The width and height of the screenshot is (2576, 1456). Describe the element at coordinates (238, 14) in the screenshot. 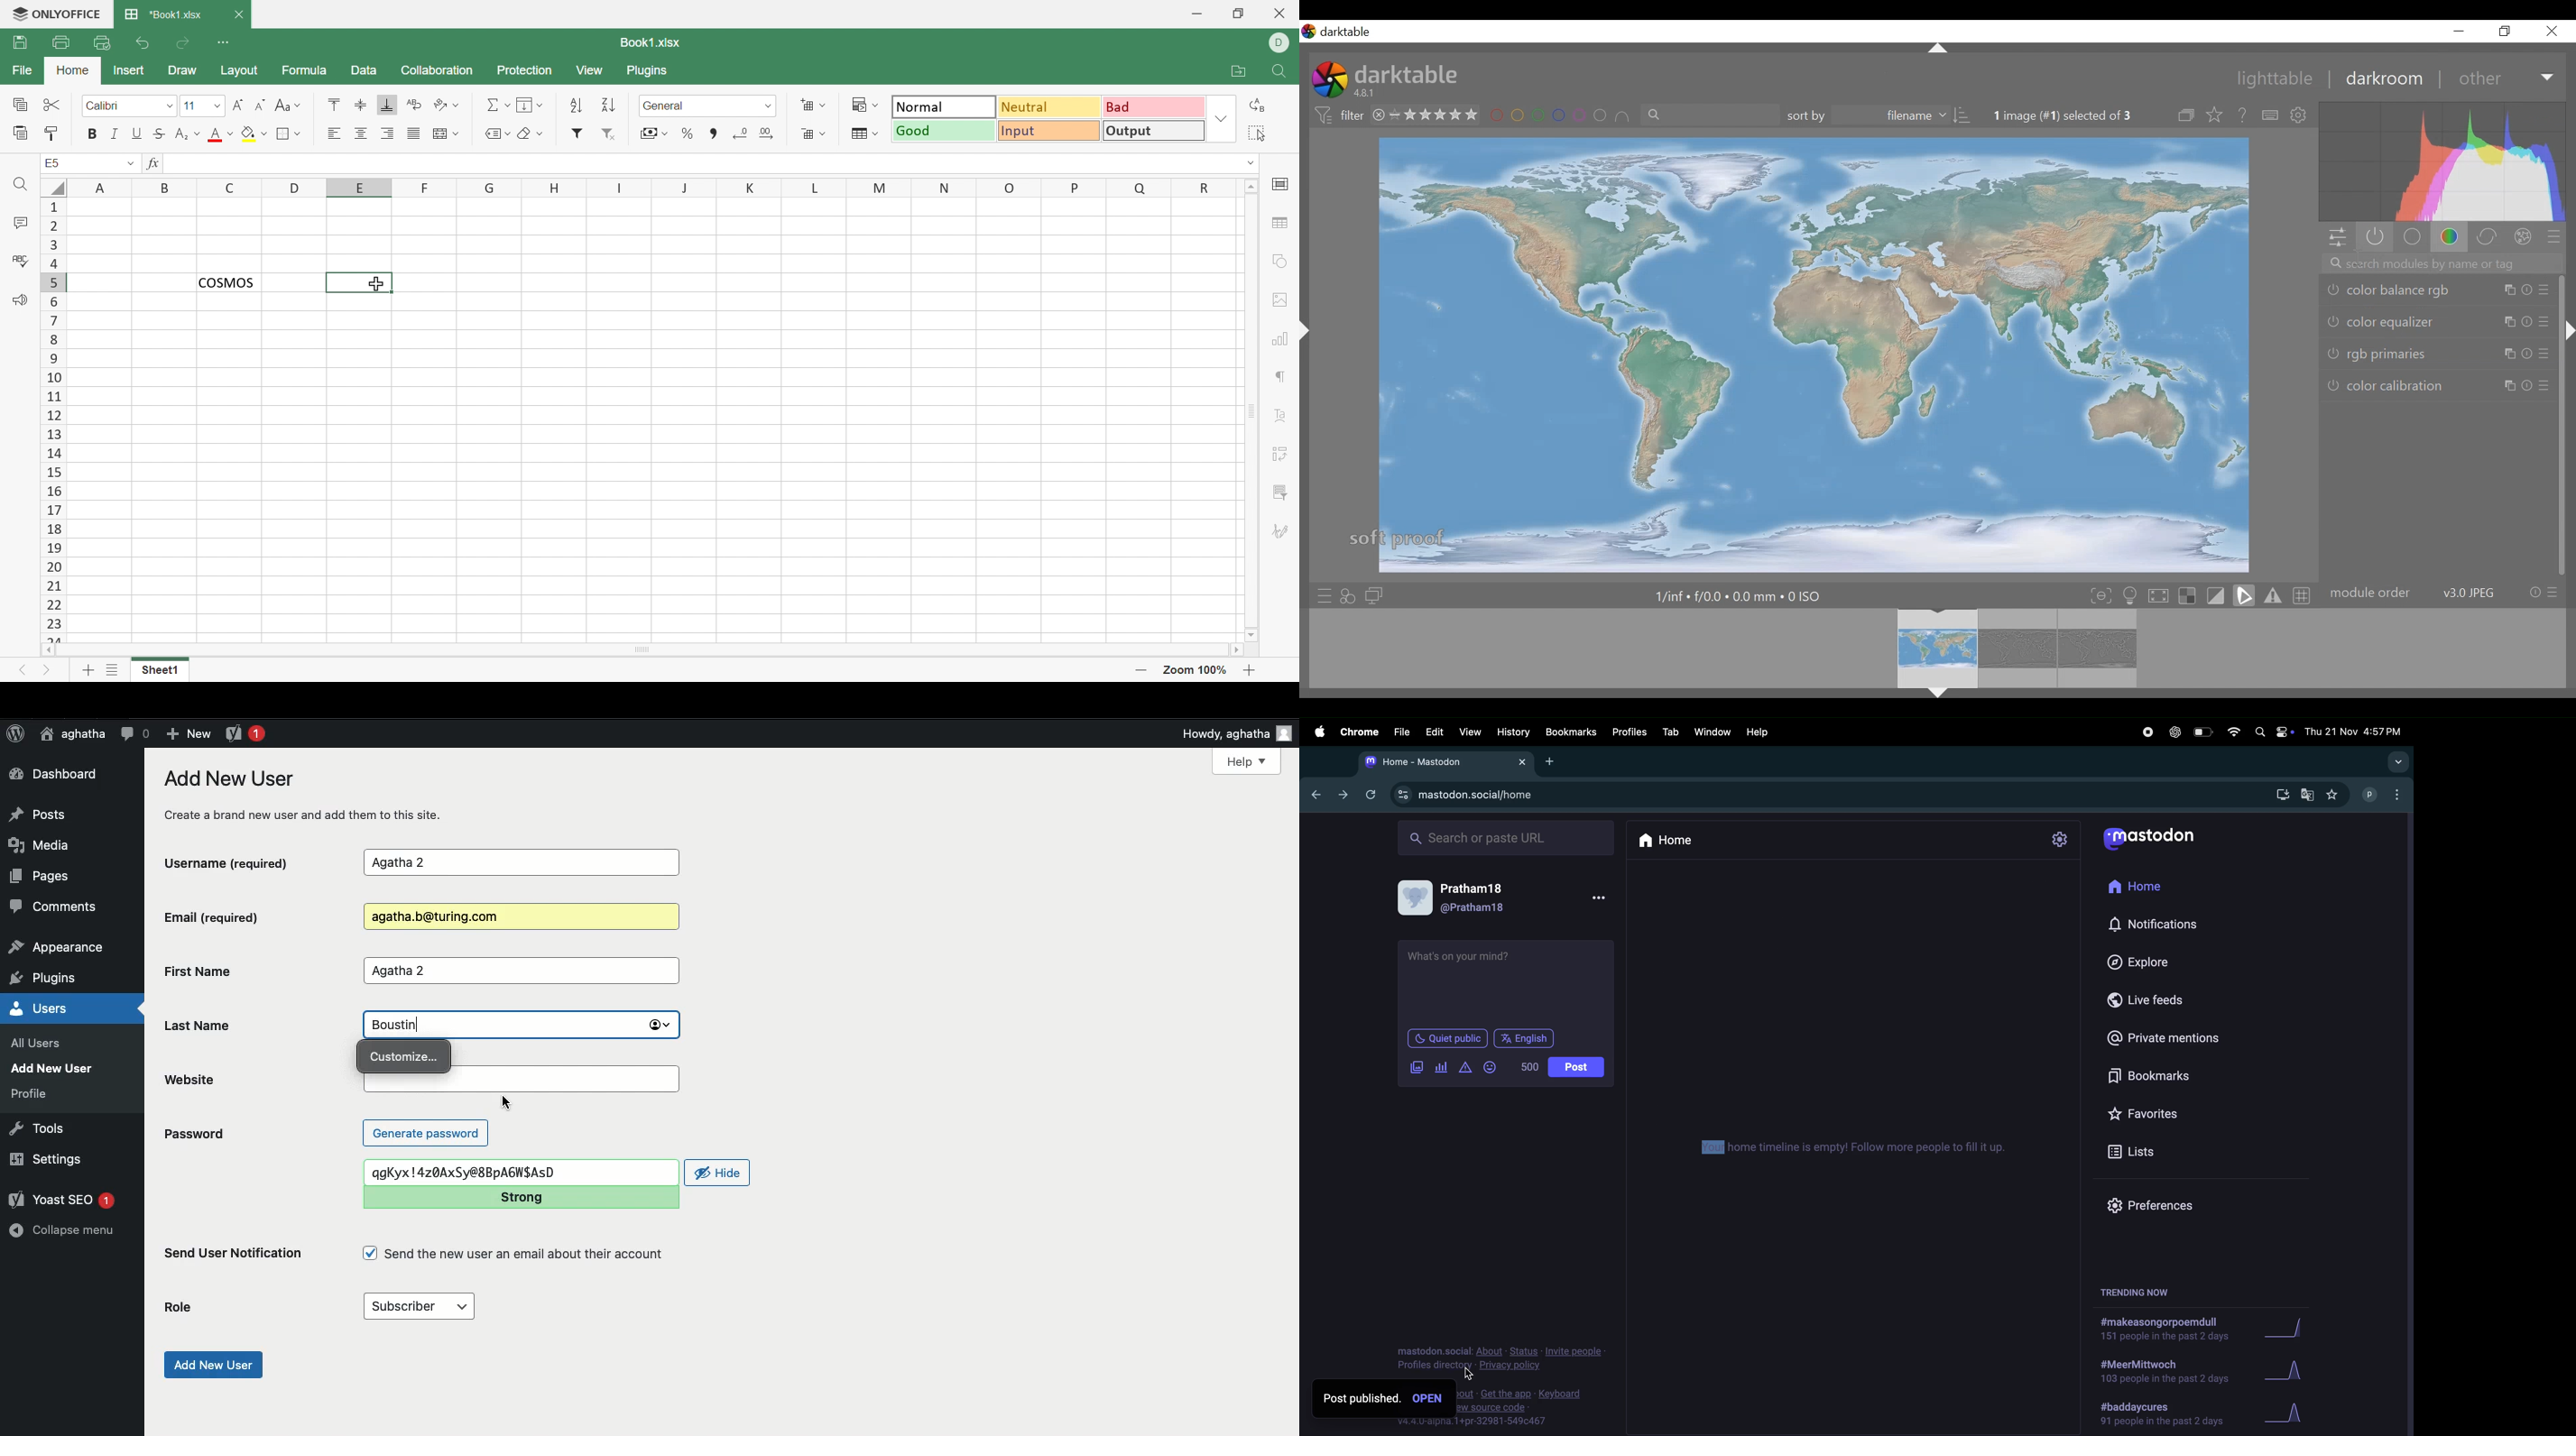

I see `Close` at that location.